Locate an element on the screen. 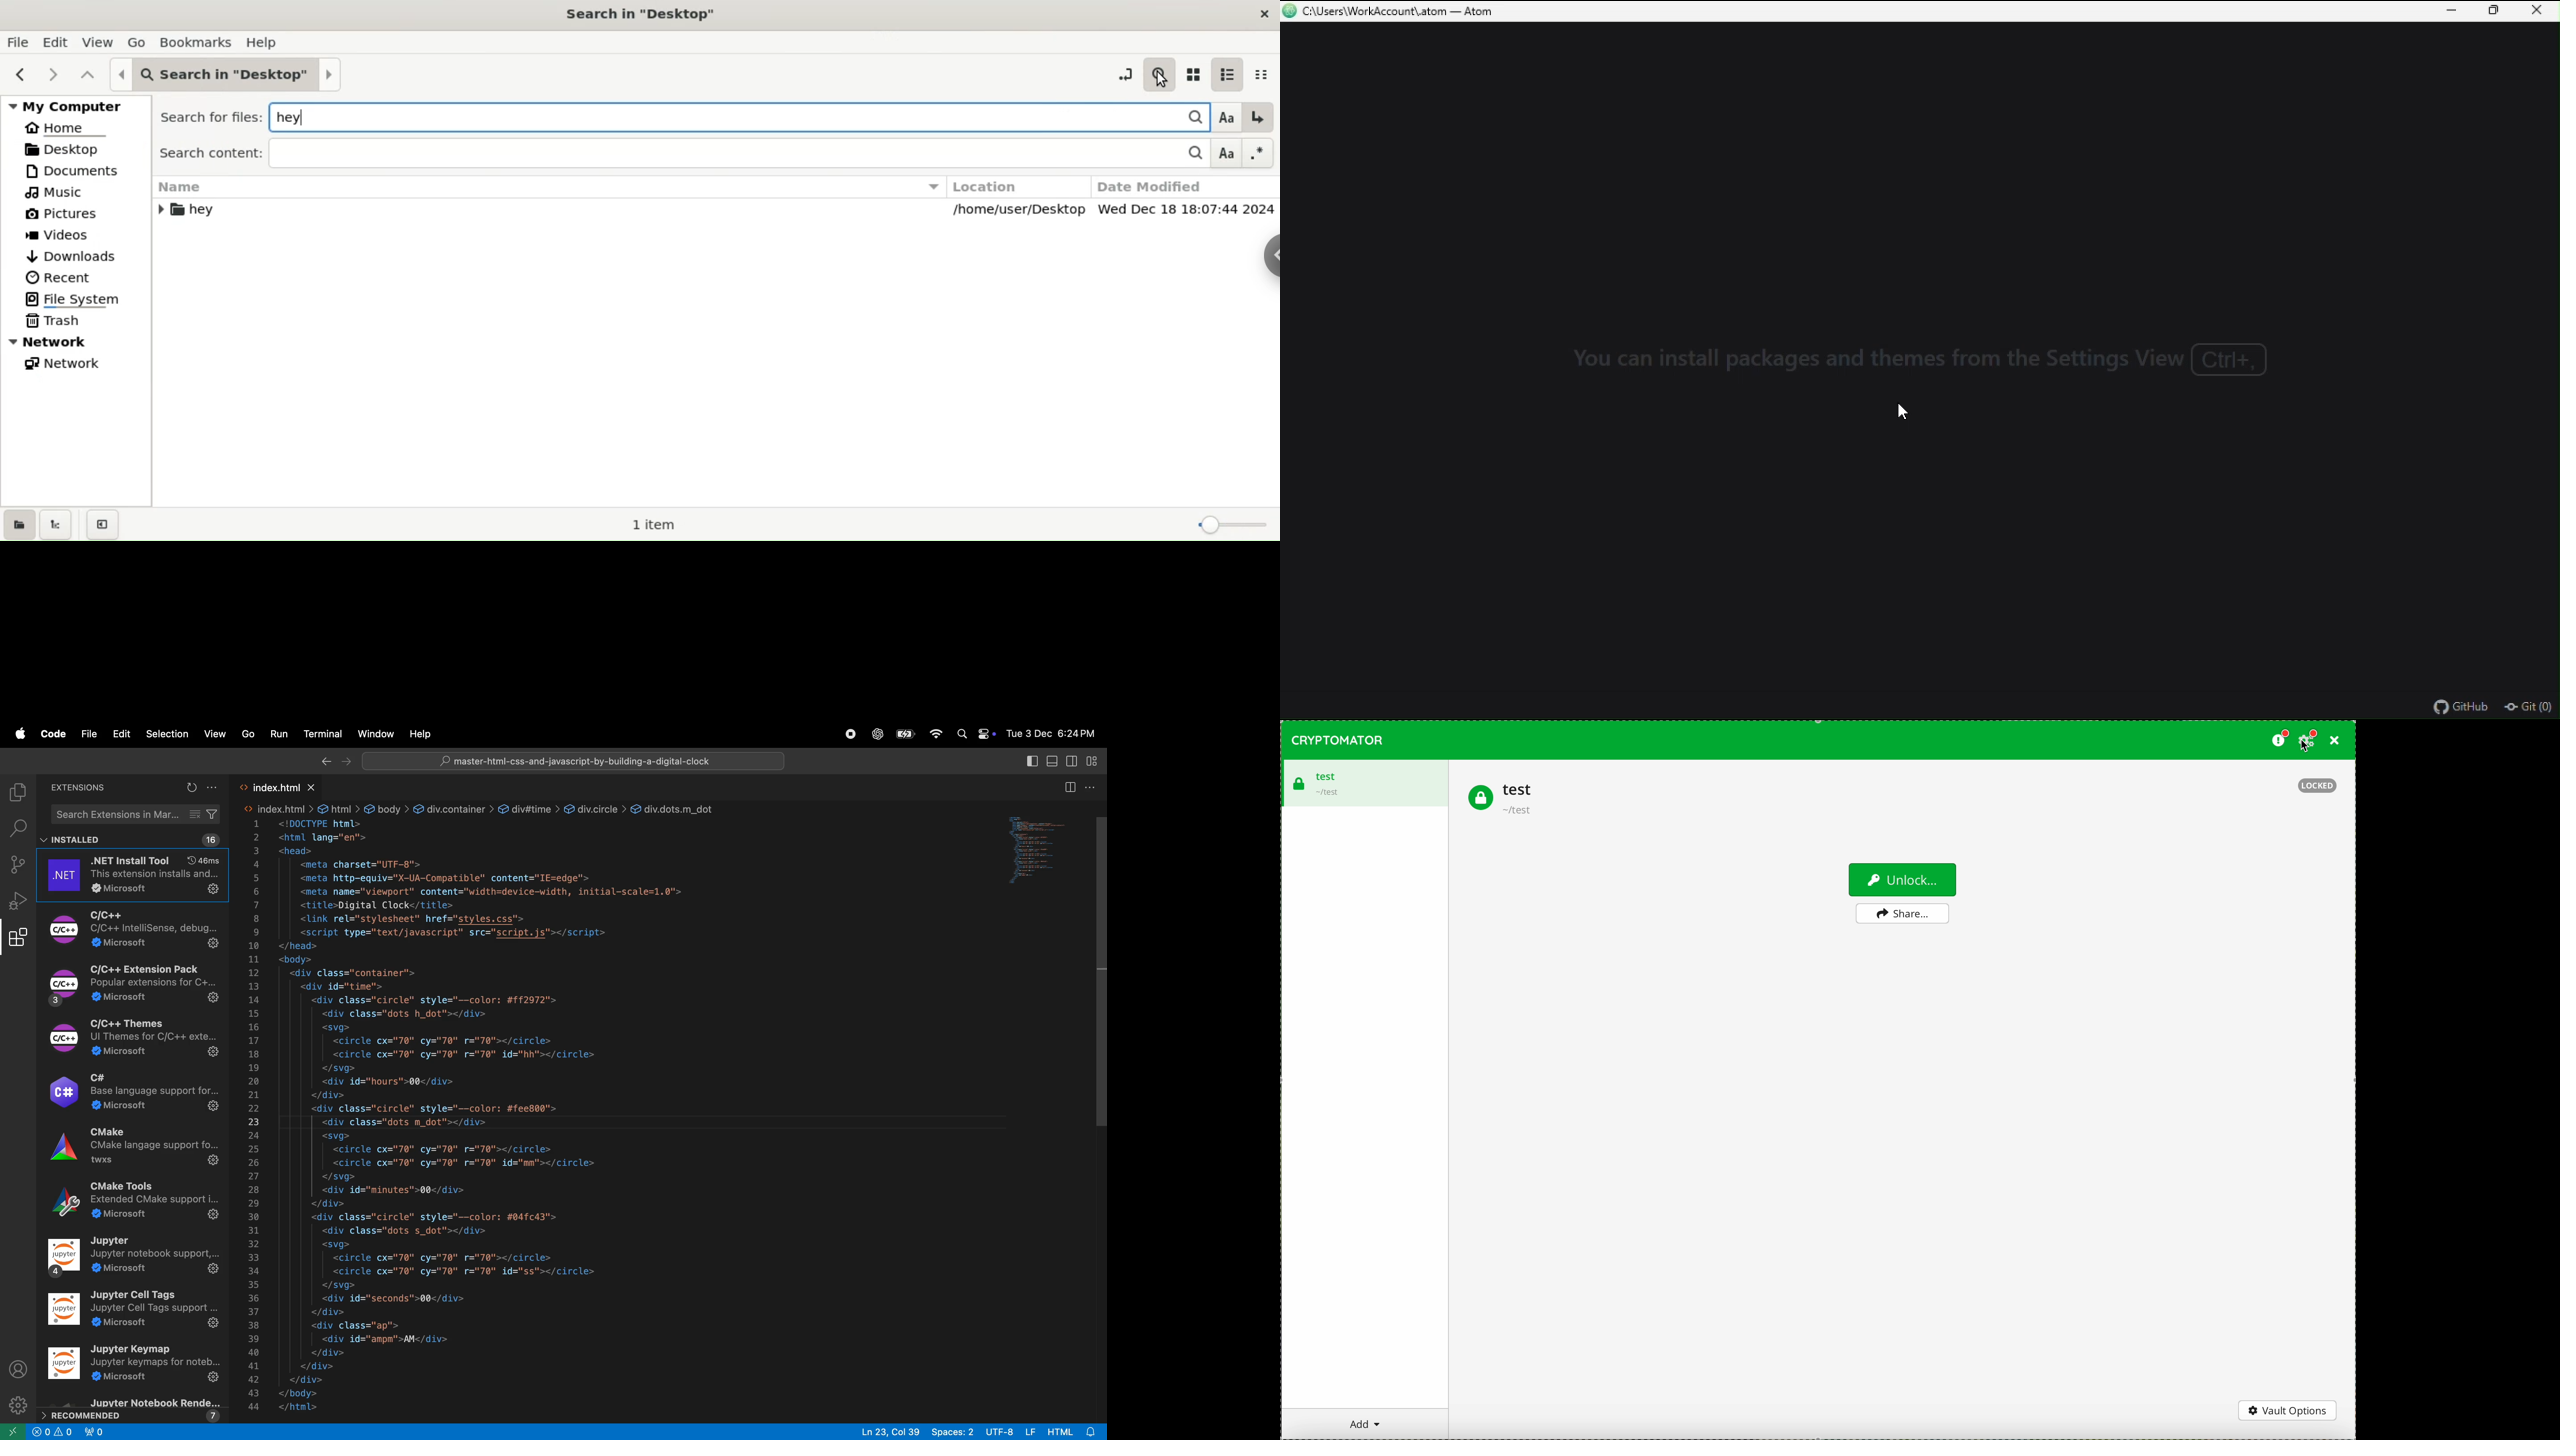 This screenshot has width=2576, height=1456. icon view is located at coordinates (1196, 76).